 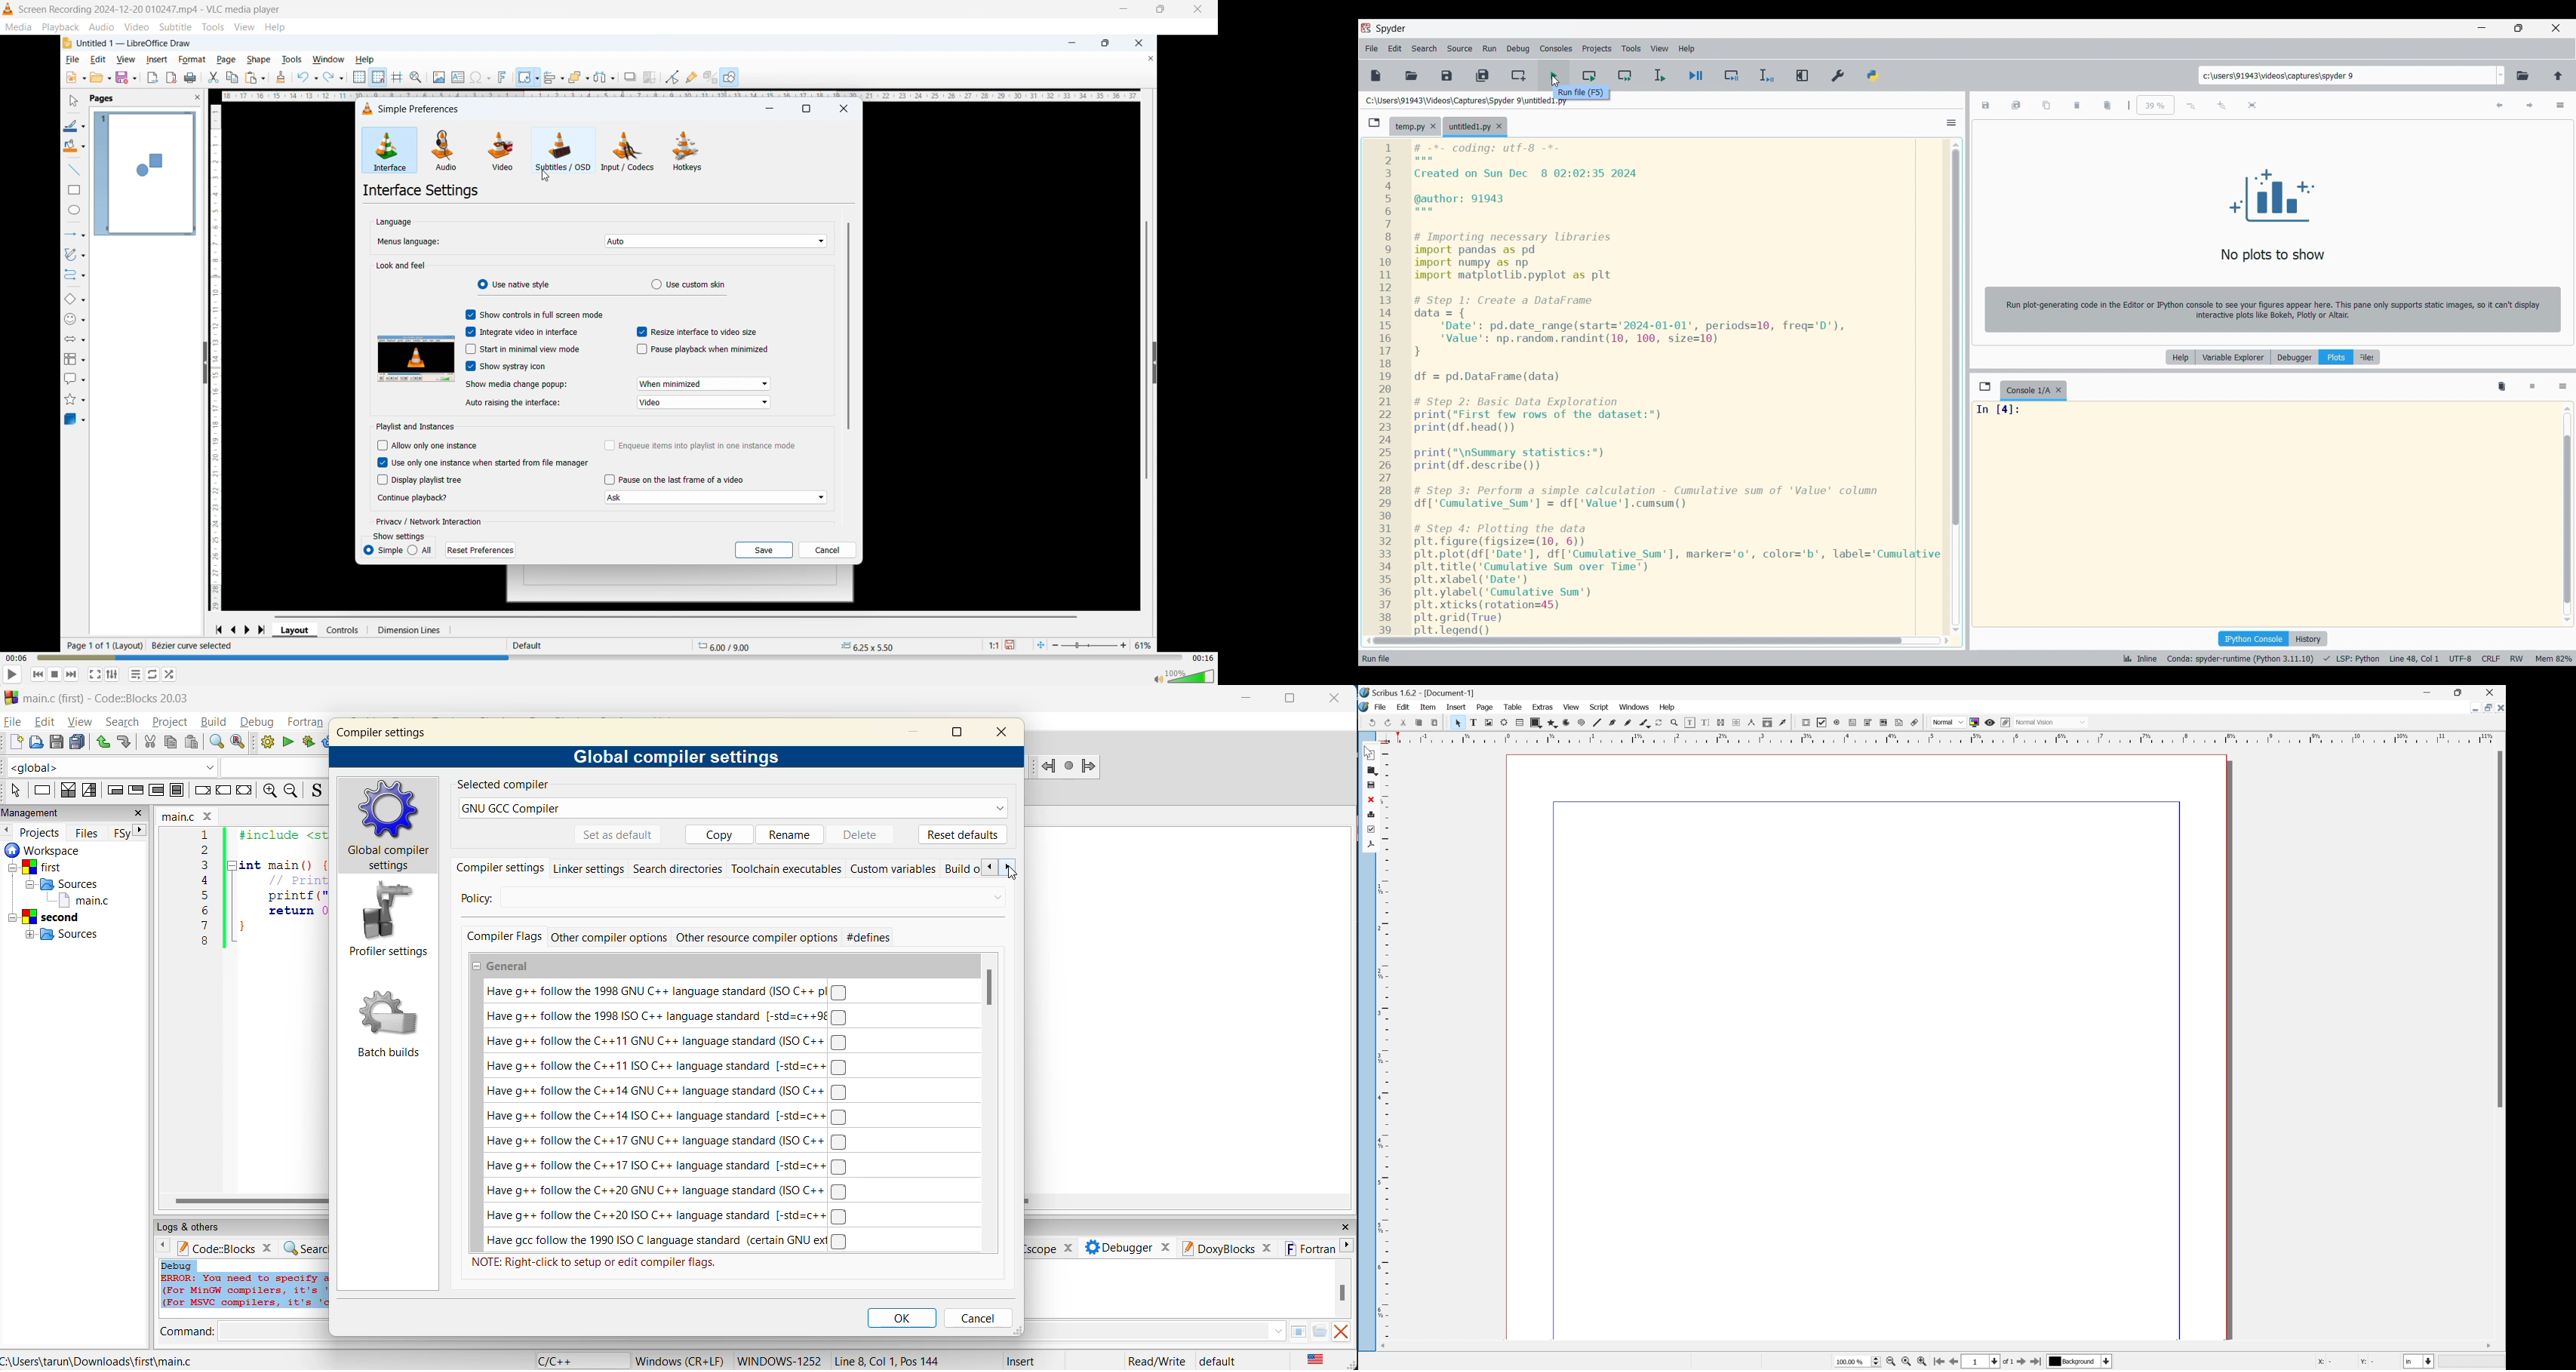 I want to click on help , so click(x=276, y=27).